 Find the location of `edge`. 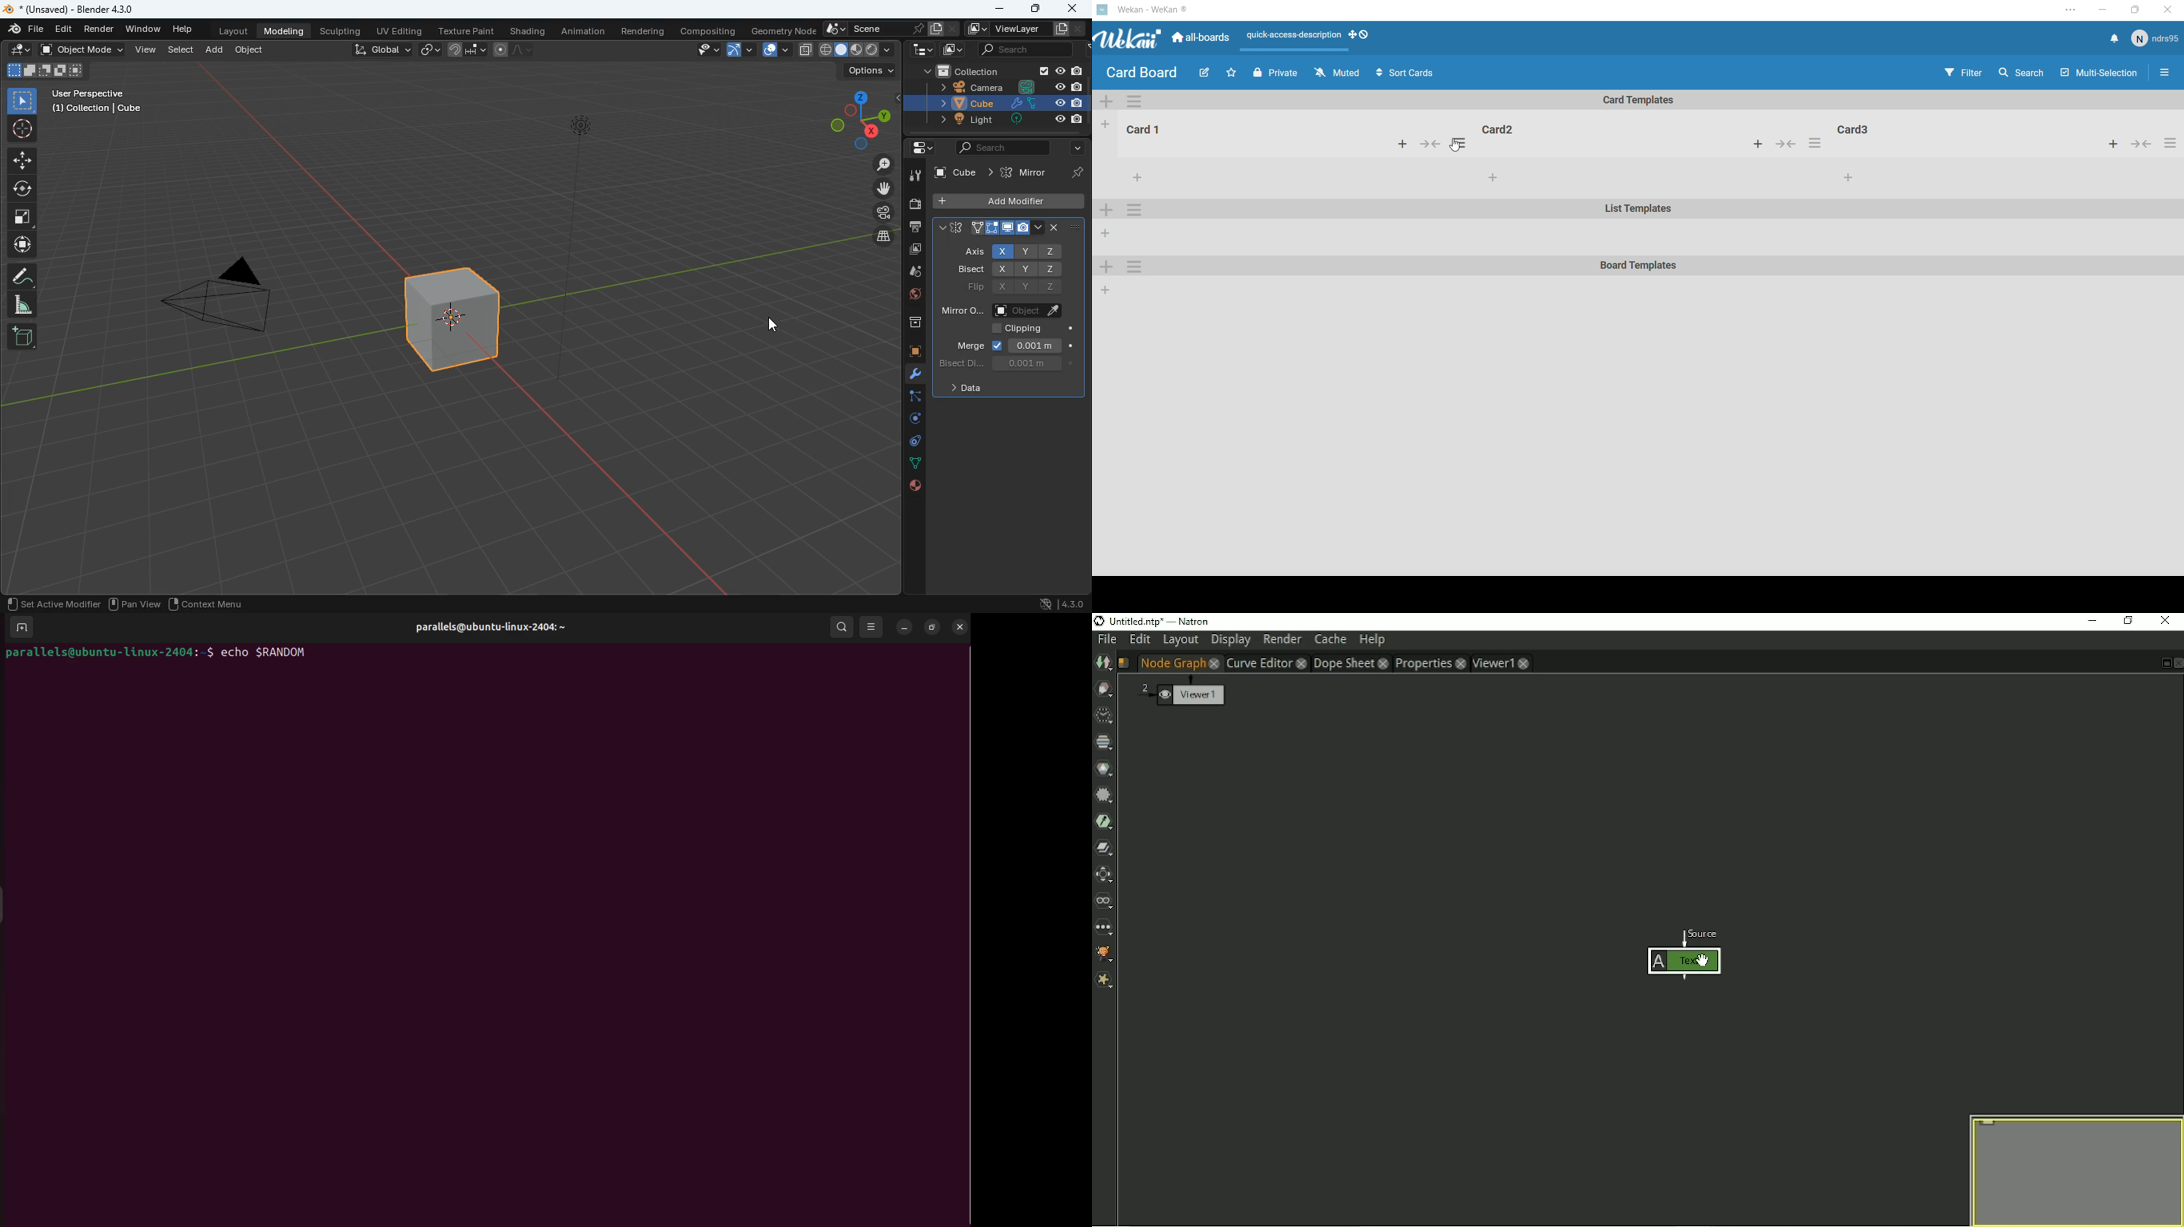

edge is located at coordinates (907, 400).